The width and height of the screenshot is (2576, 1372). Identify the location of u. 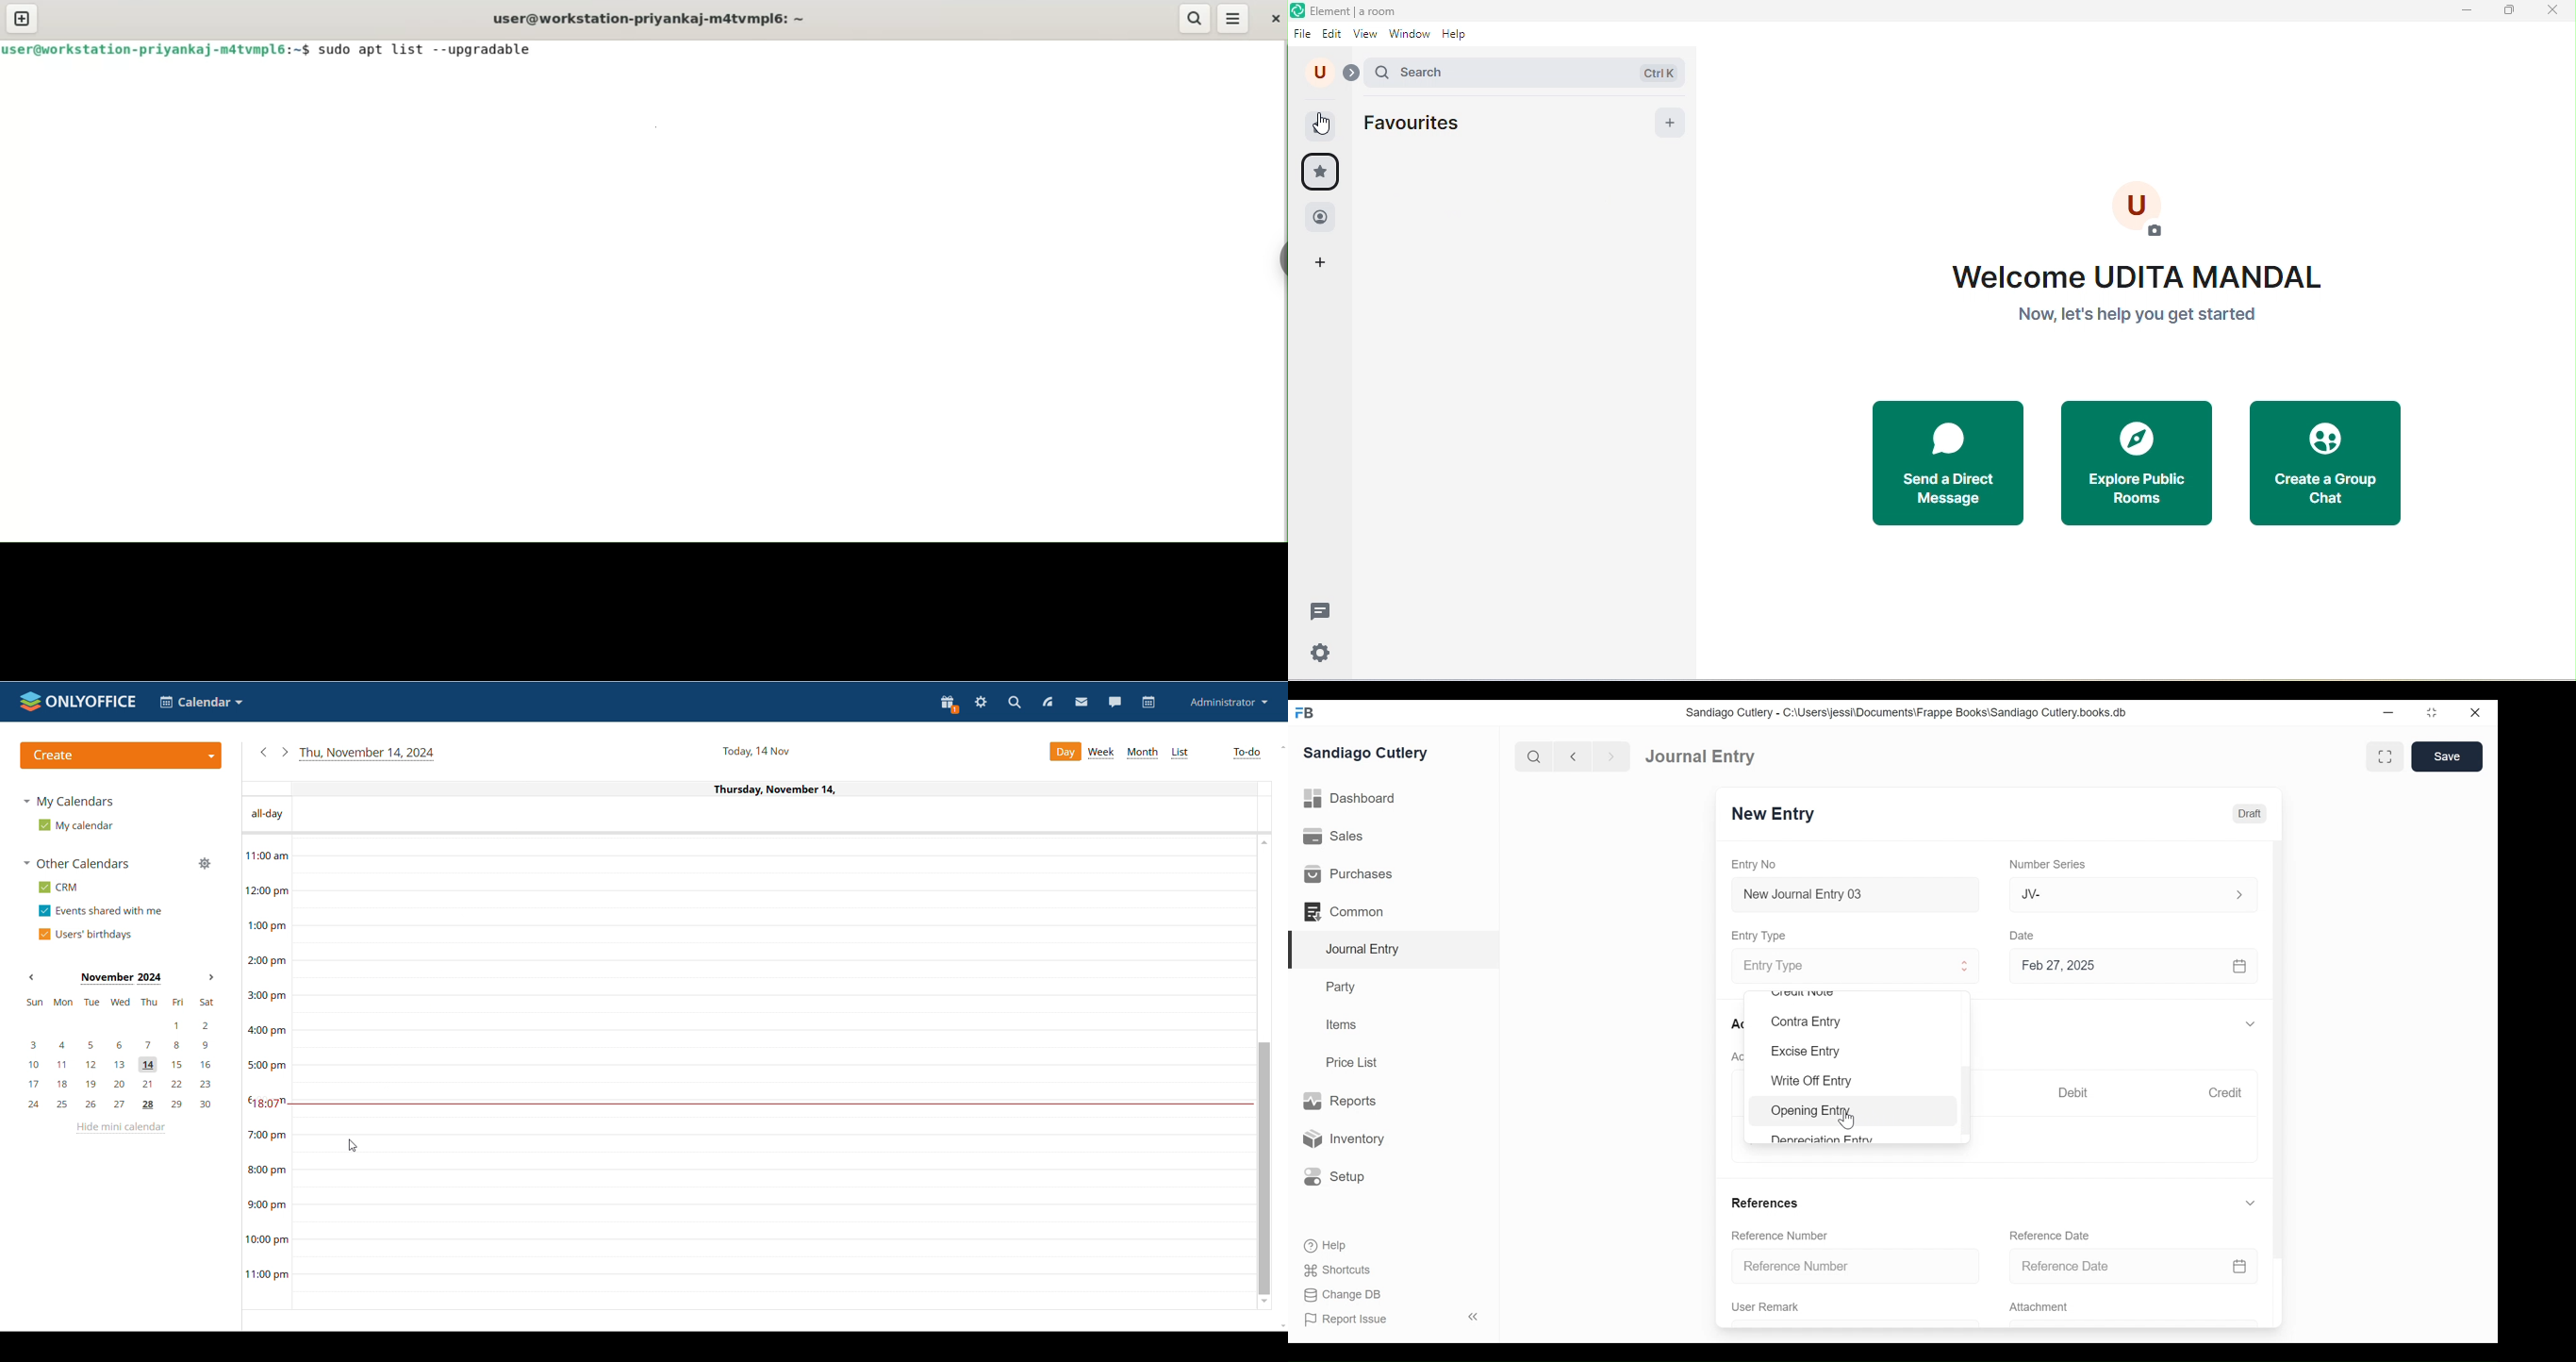
(1319, 73).